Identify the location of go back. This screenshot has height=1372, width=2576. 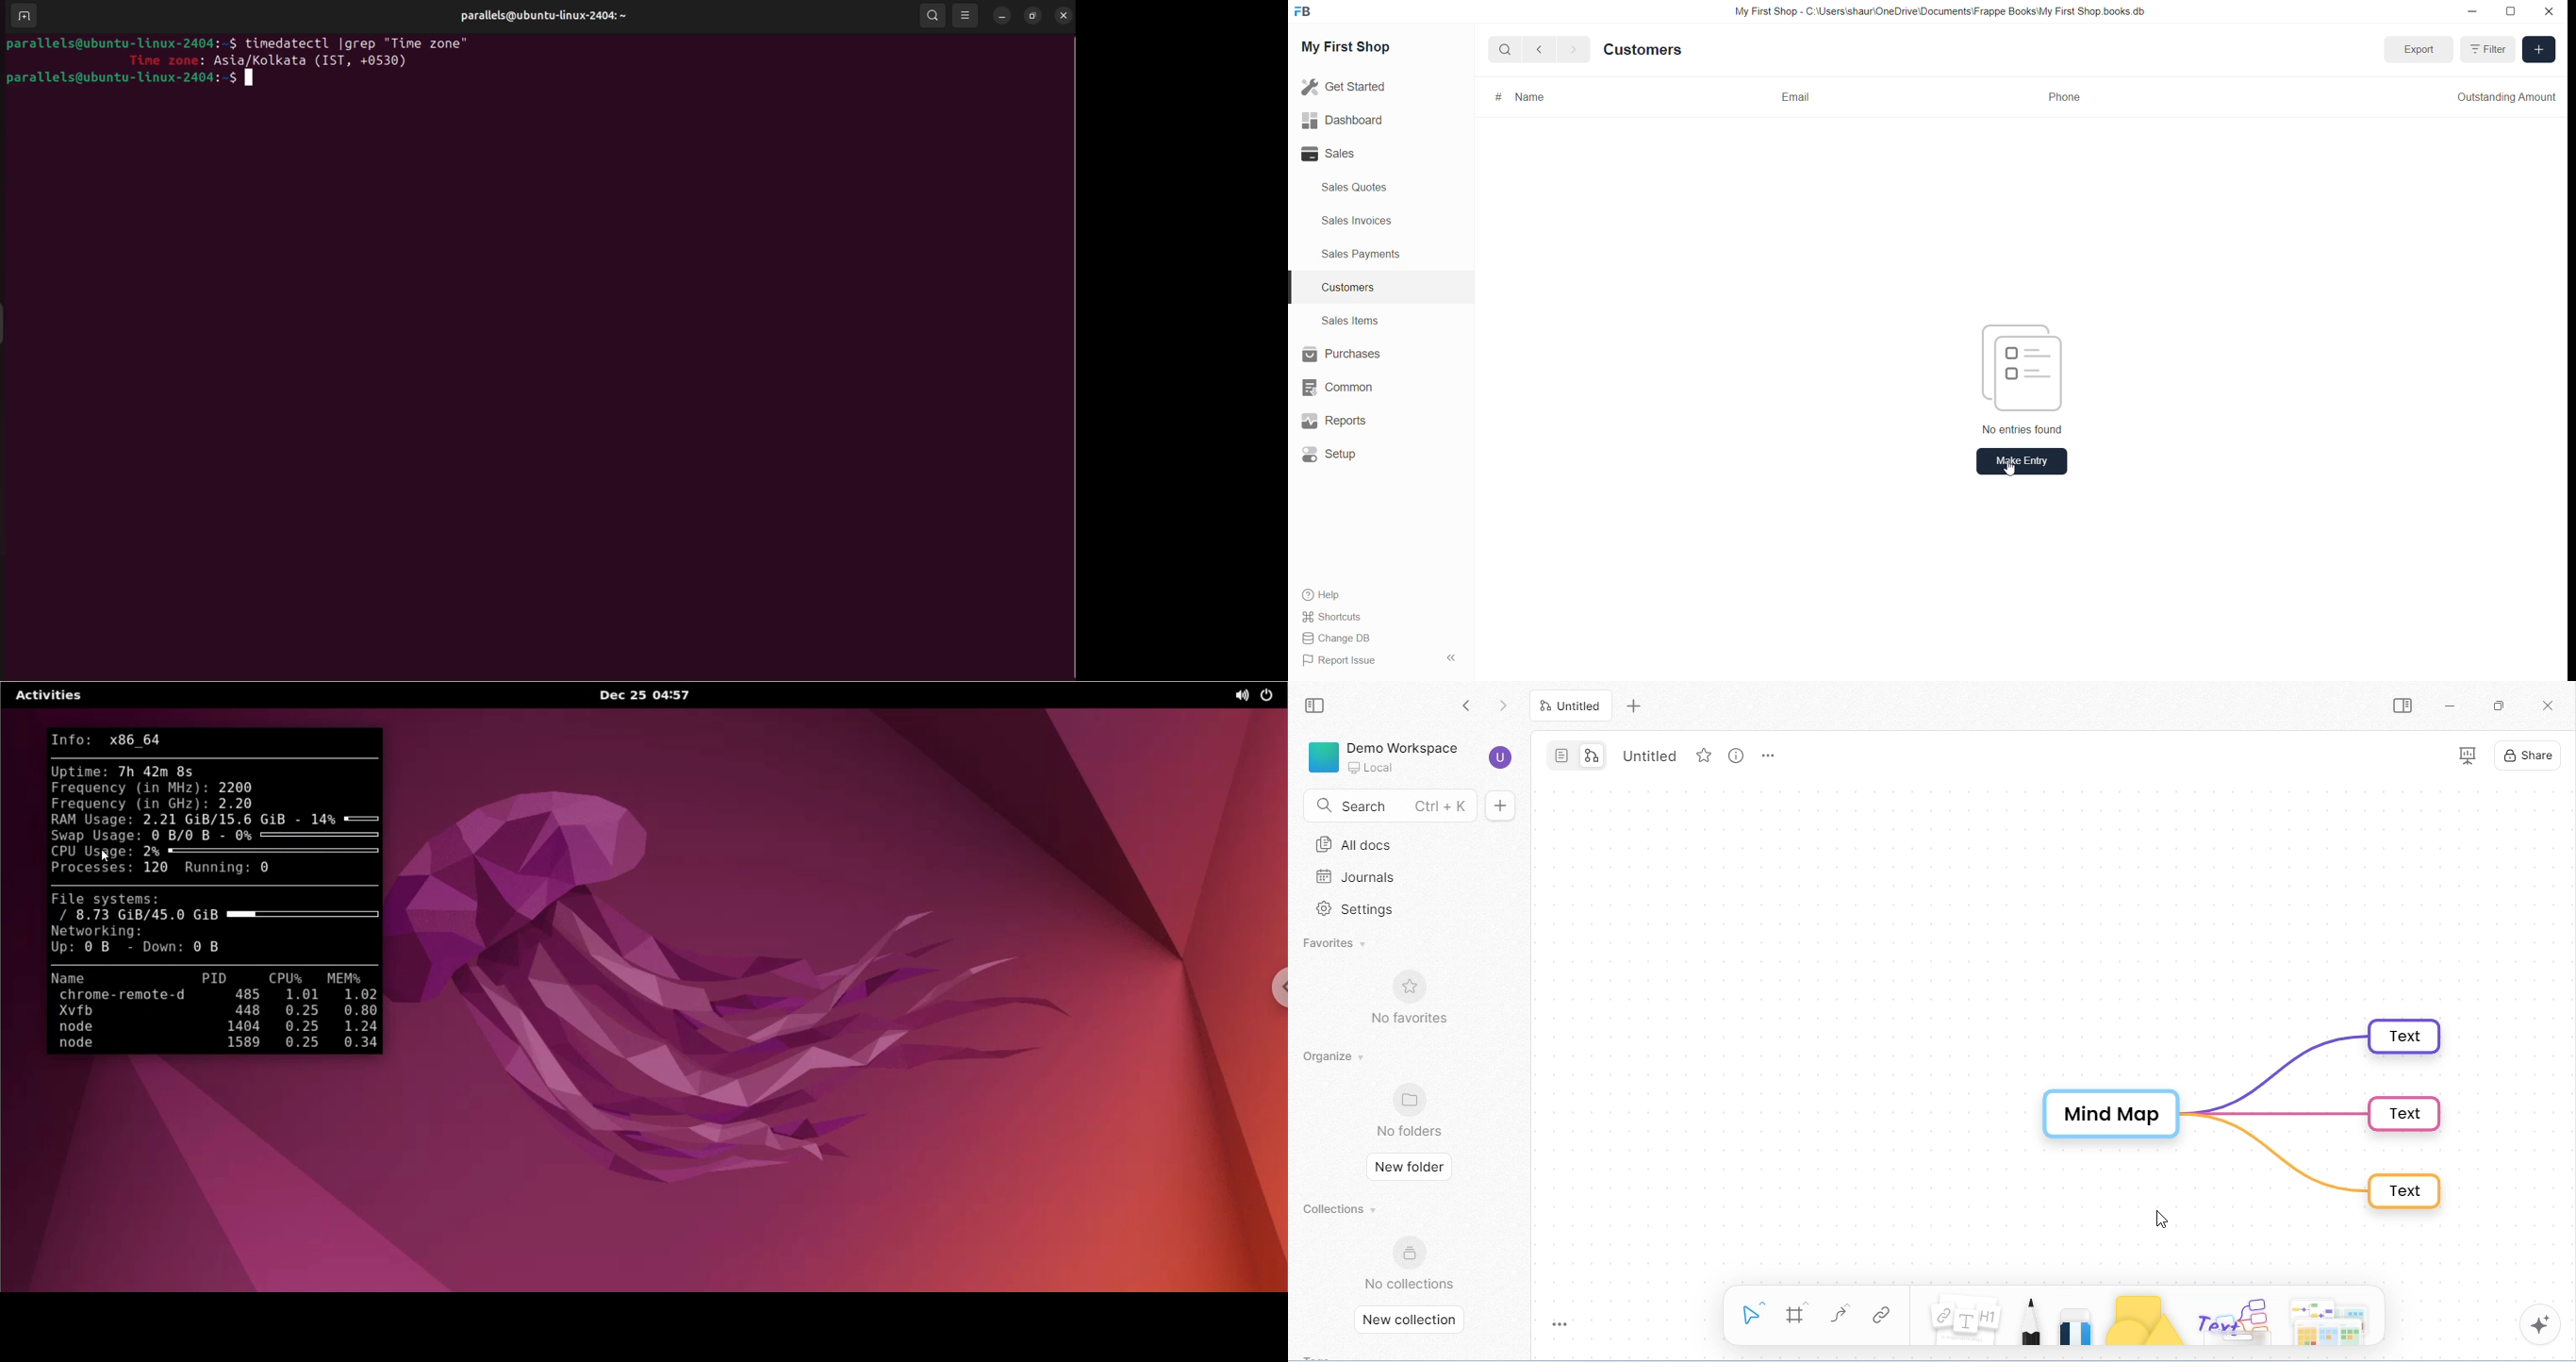
(1540, 51).